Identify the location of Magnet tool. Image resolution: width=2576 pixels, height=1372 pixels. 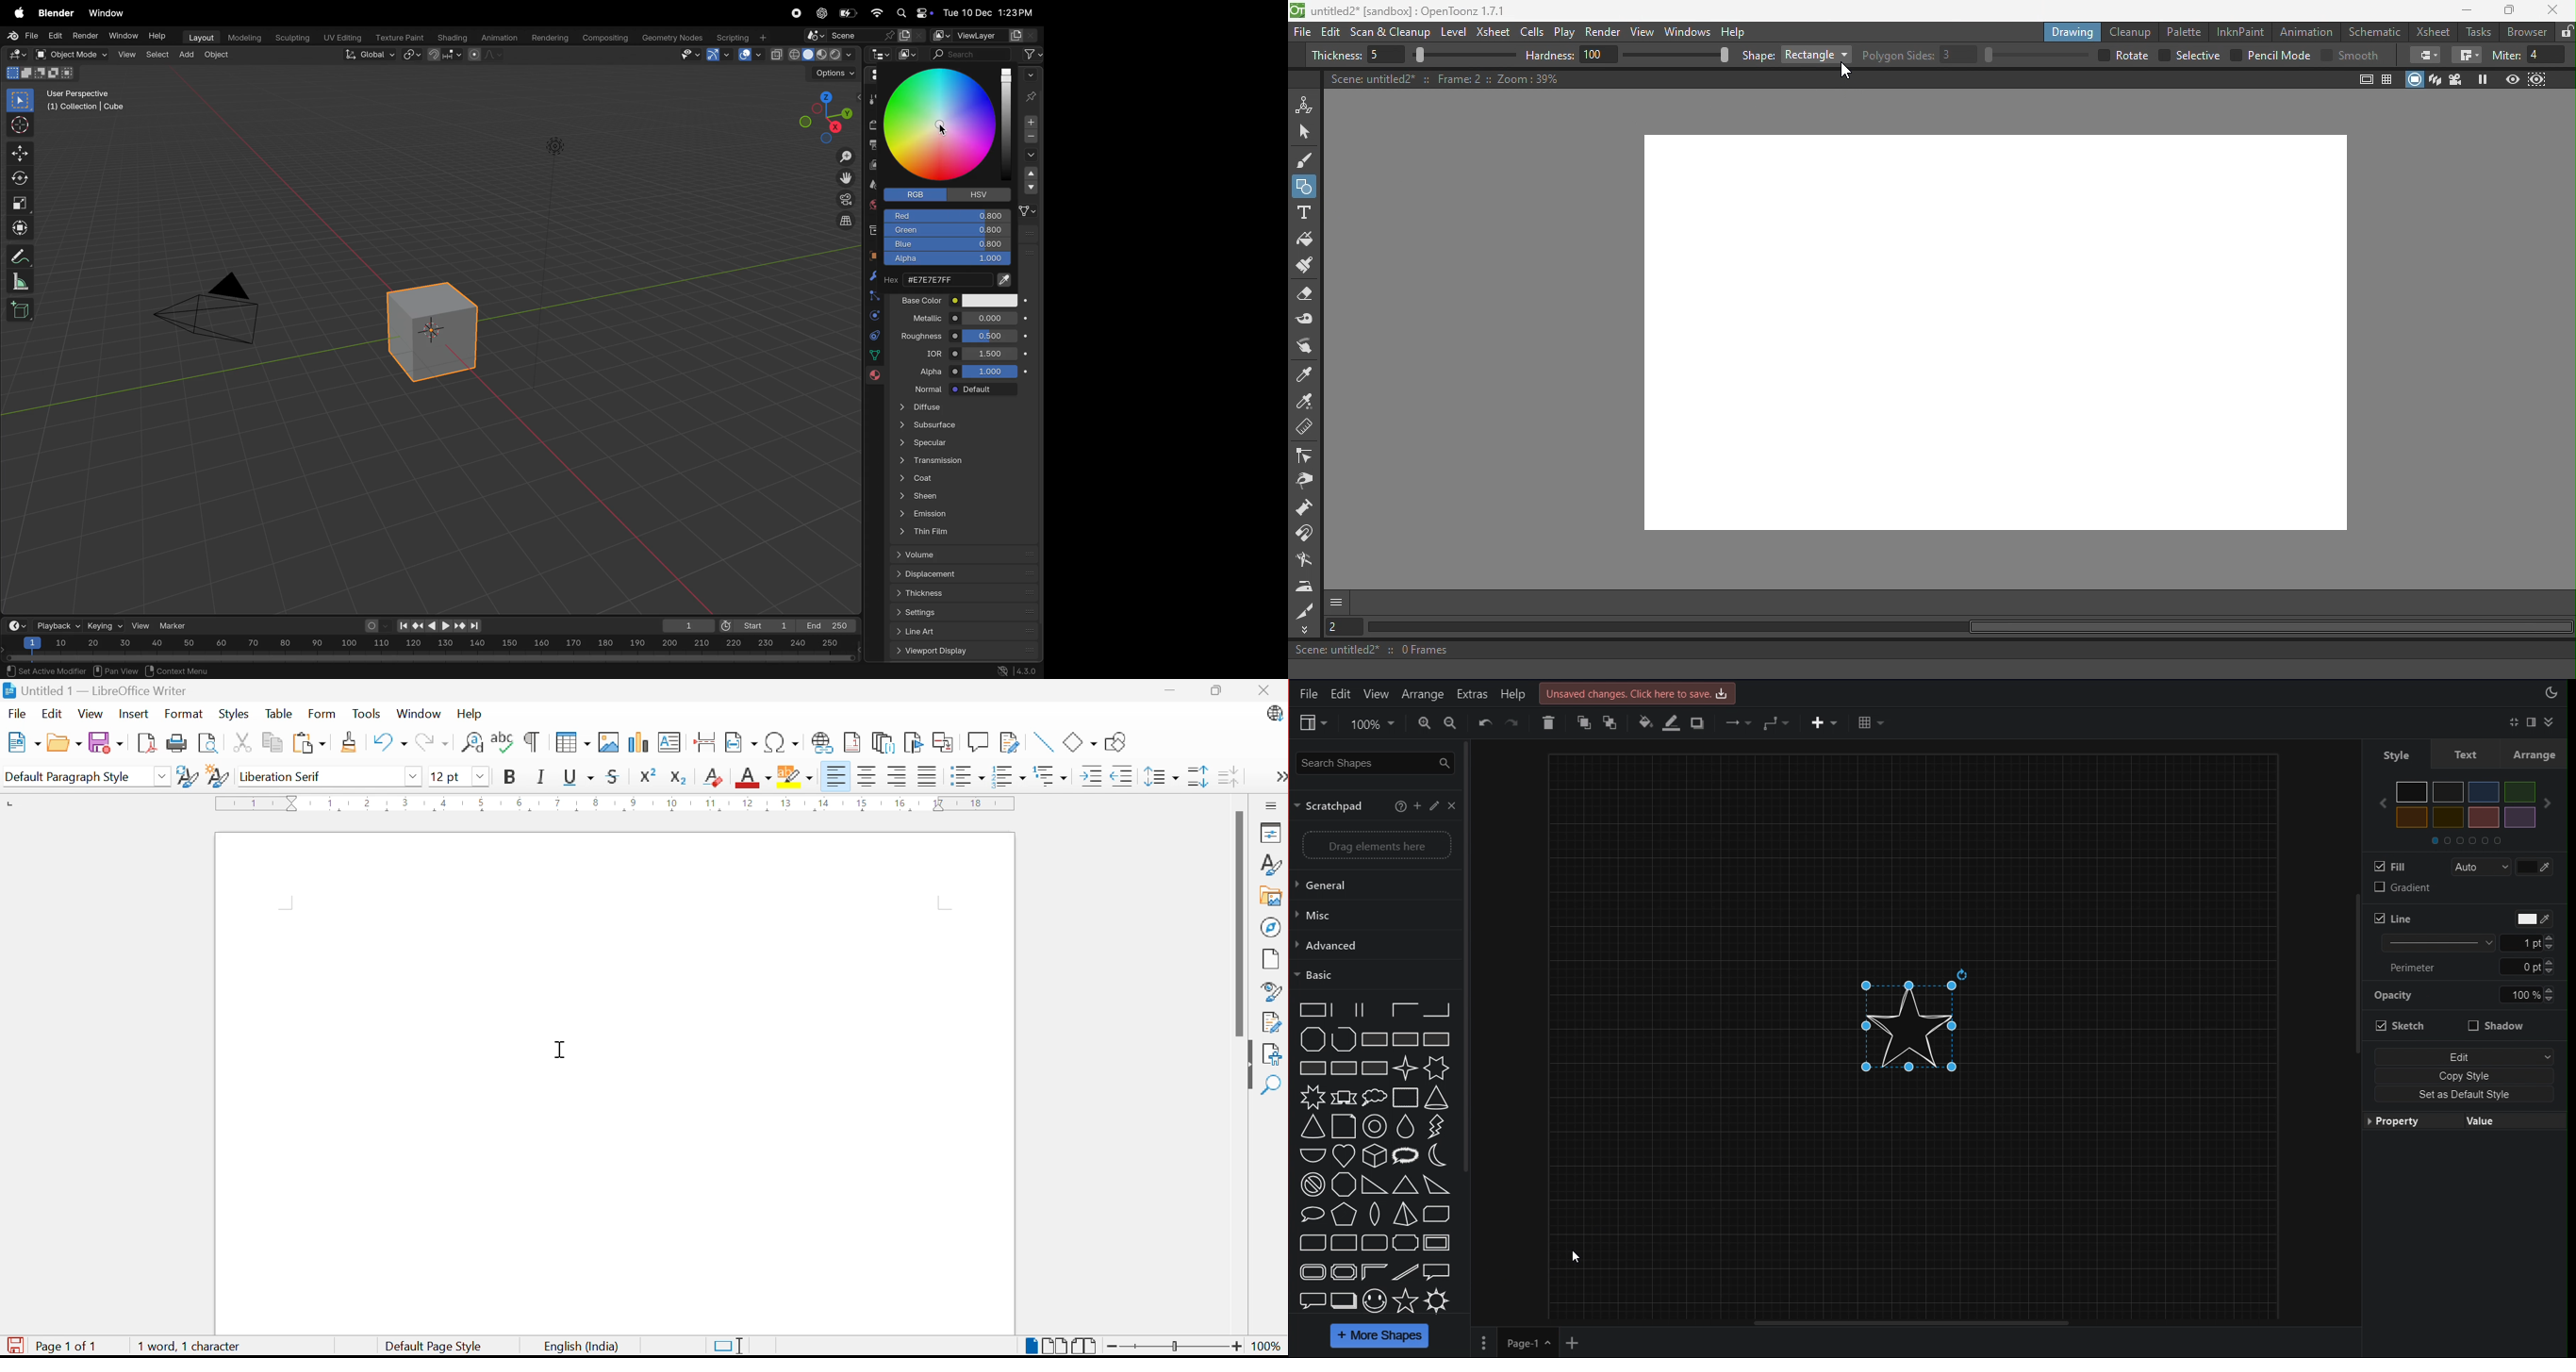
(1308, 536).